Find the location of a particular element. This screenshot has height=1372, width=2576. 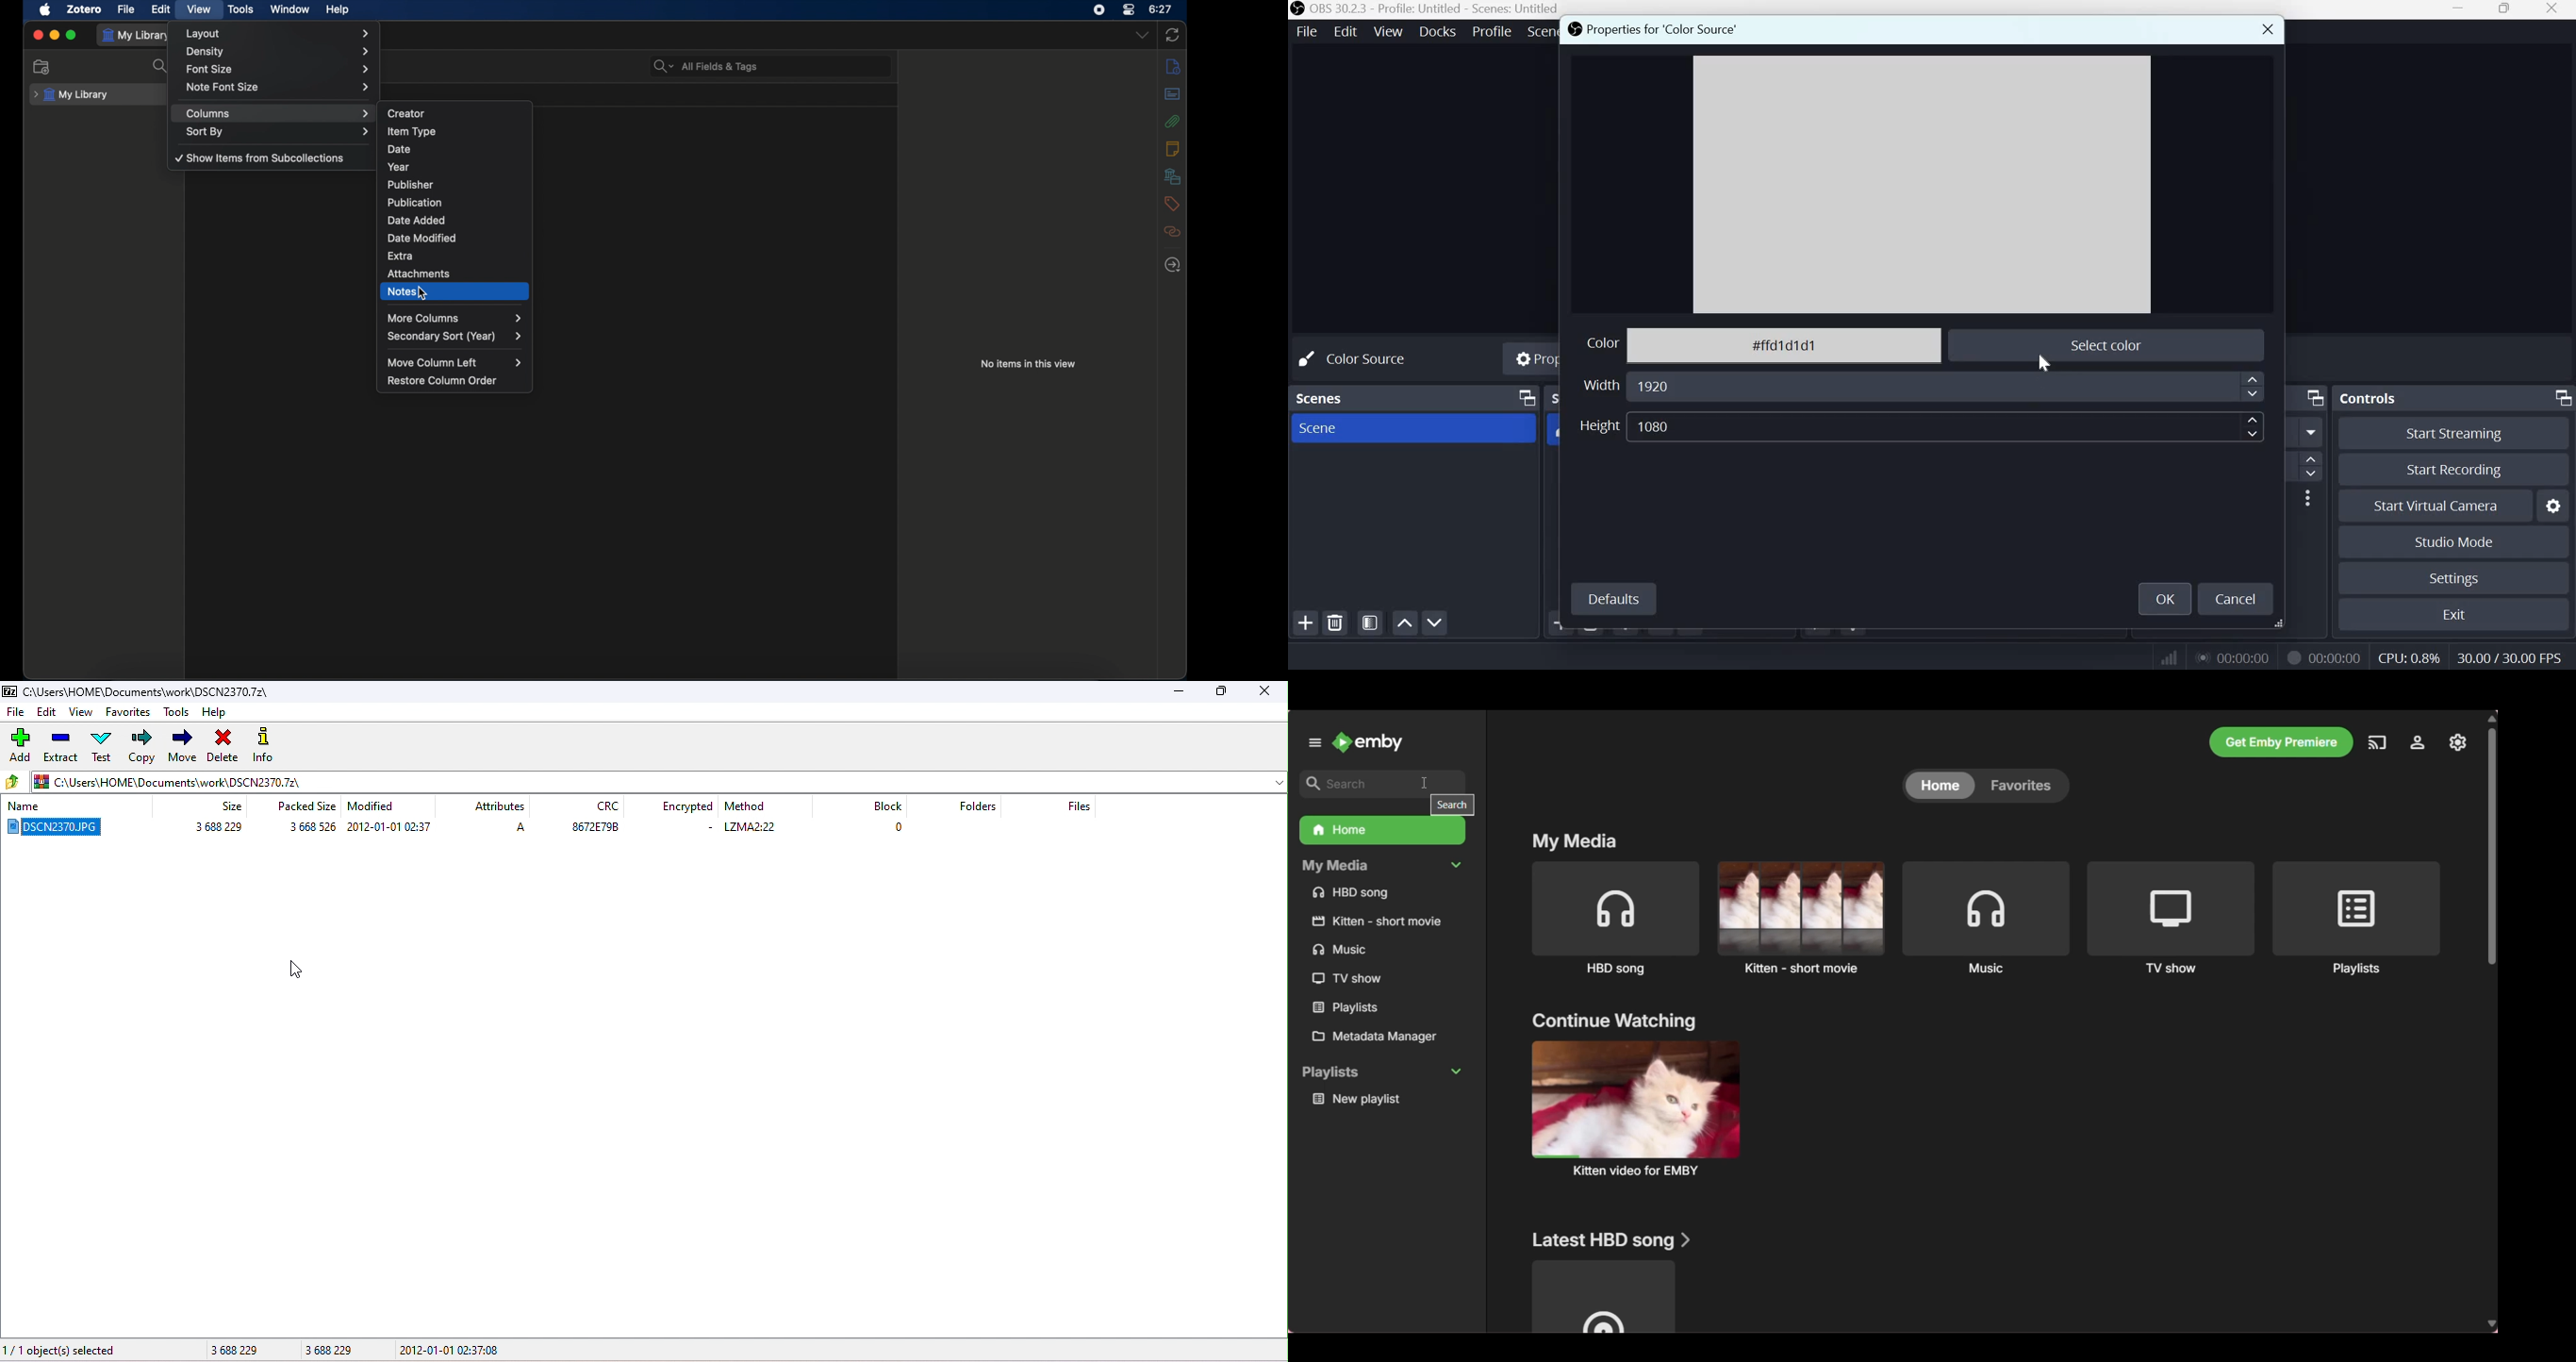

Minimize is located at coordinates (2458, 11).